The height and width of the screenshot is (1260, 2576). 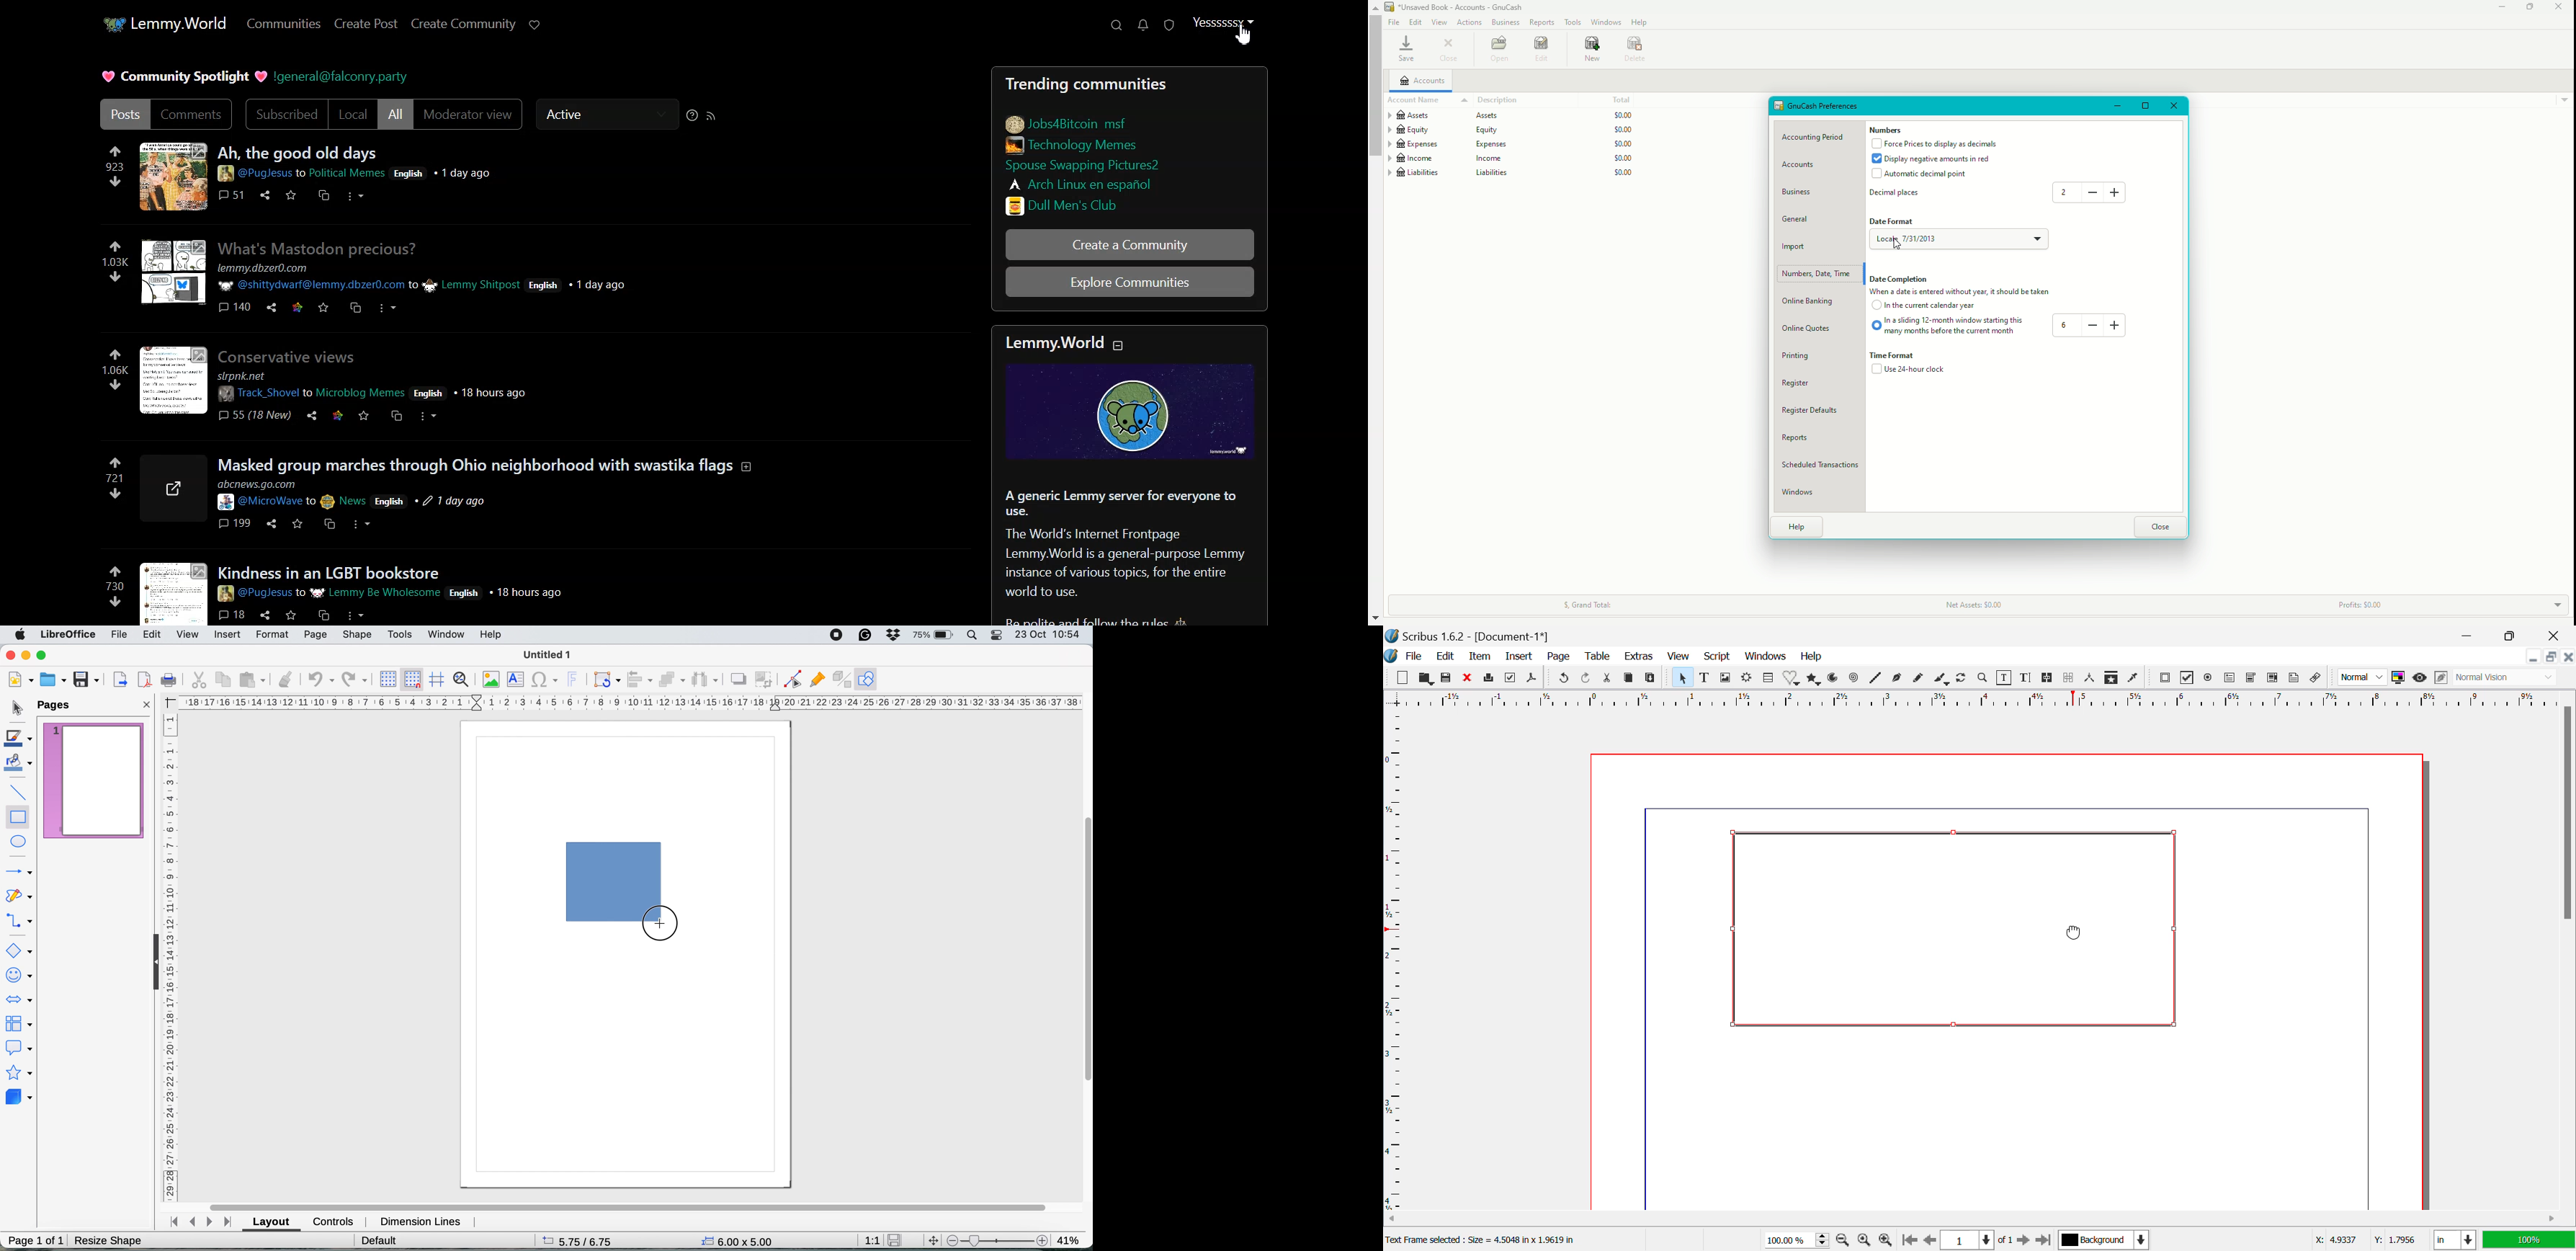 What do you see at coordinates (321, 612) in the screenshot?
I see `cross share` at bounding box center [321, 612].